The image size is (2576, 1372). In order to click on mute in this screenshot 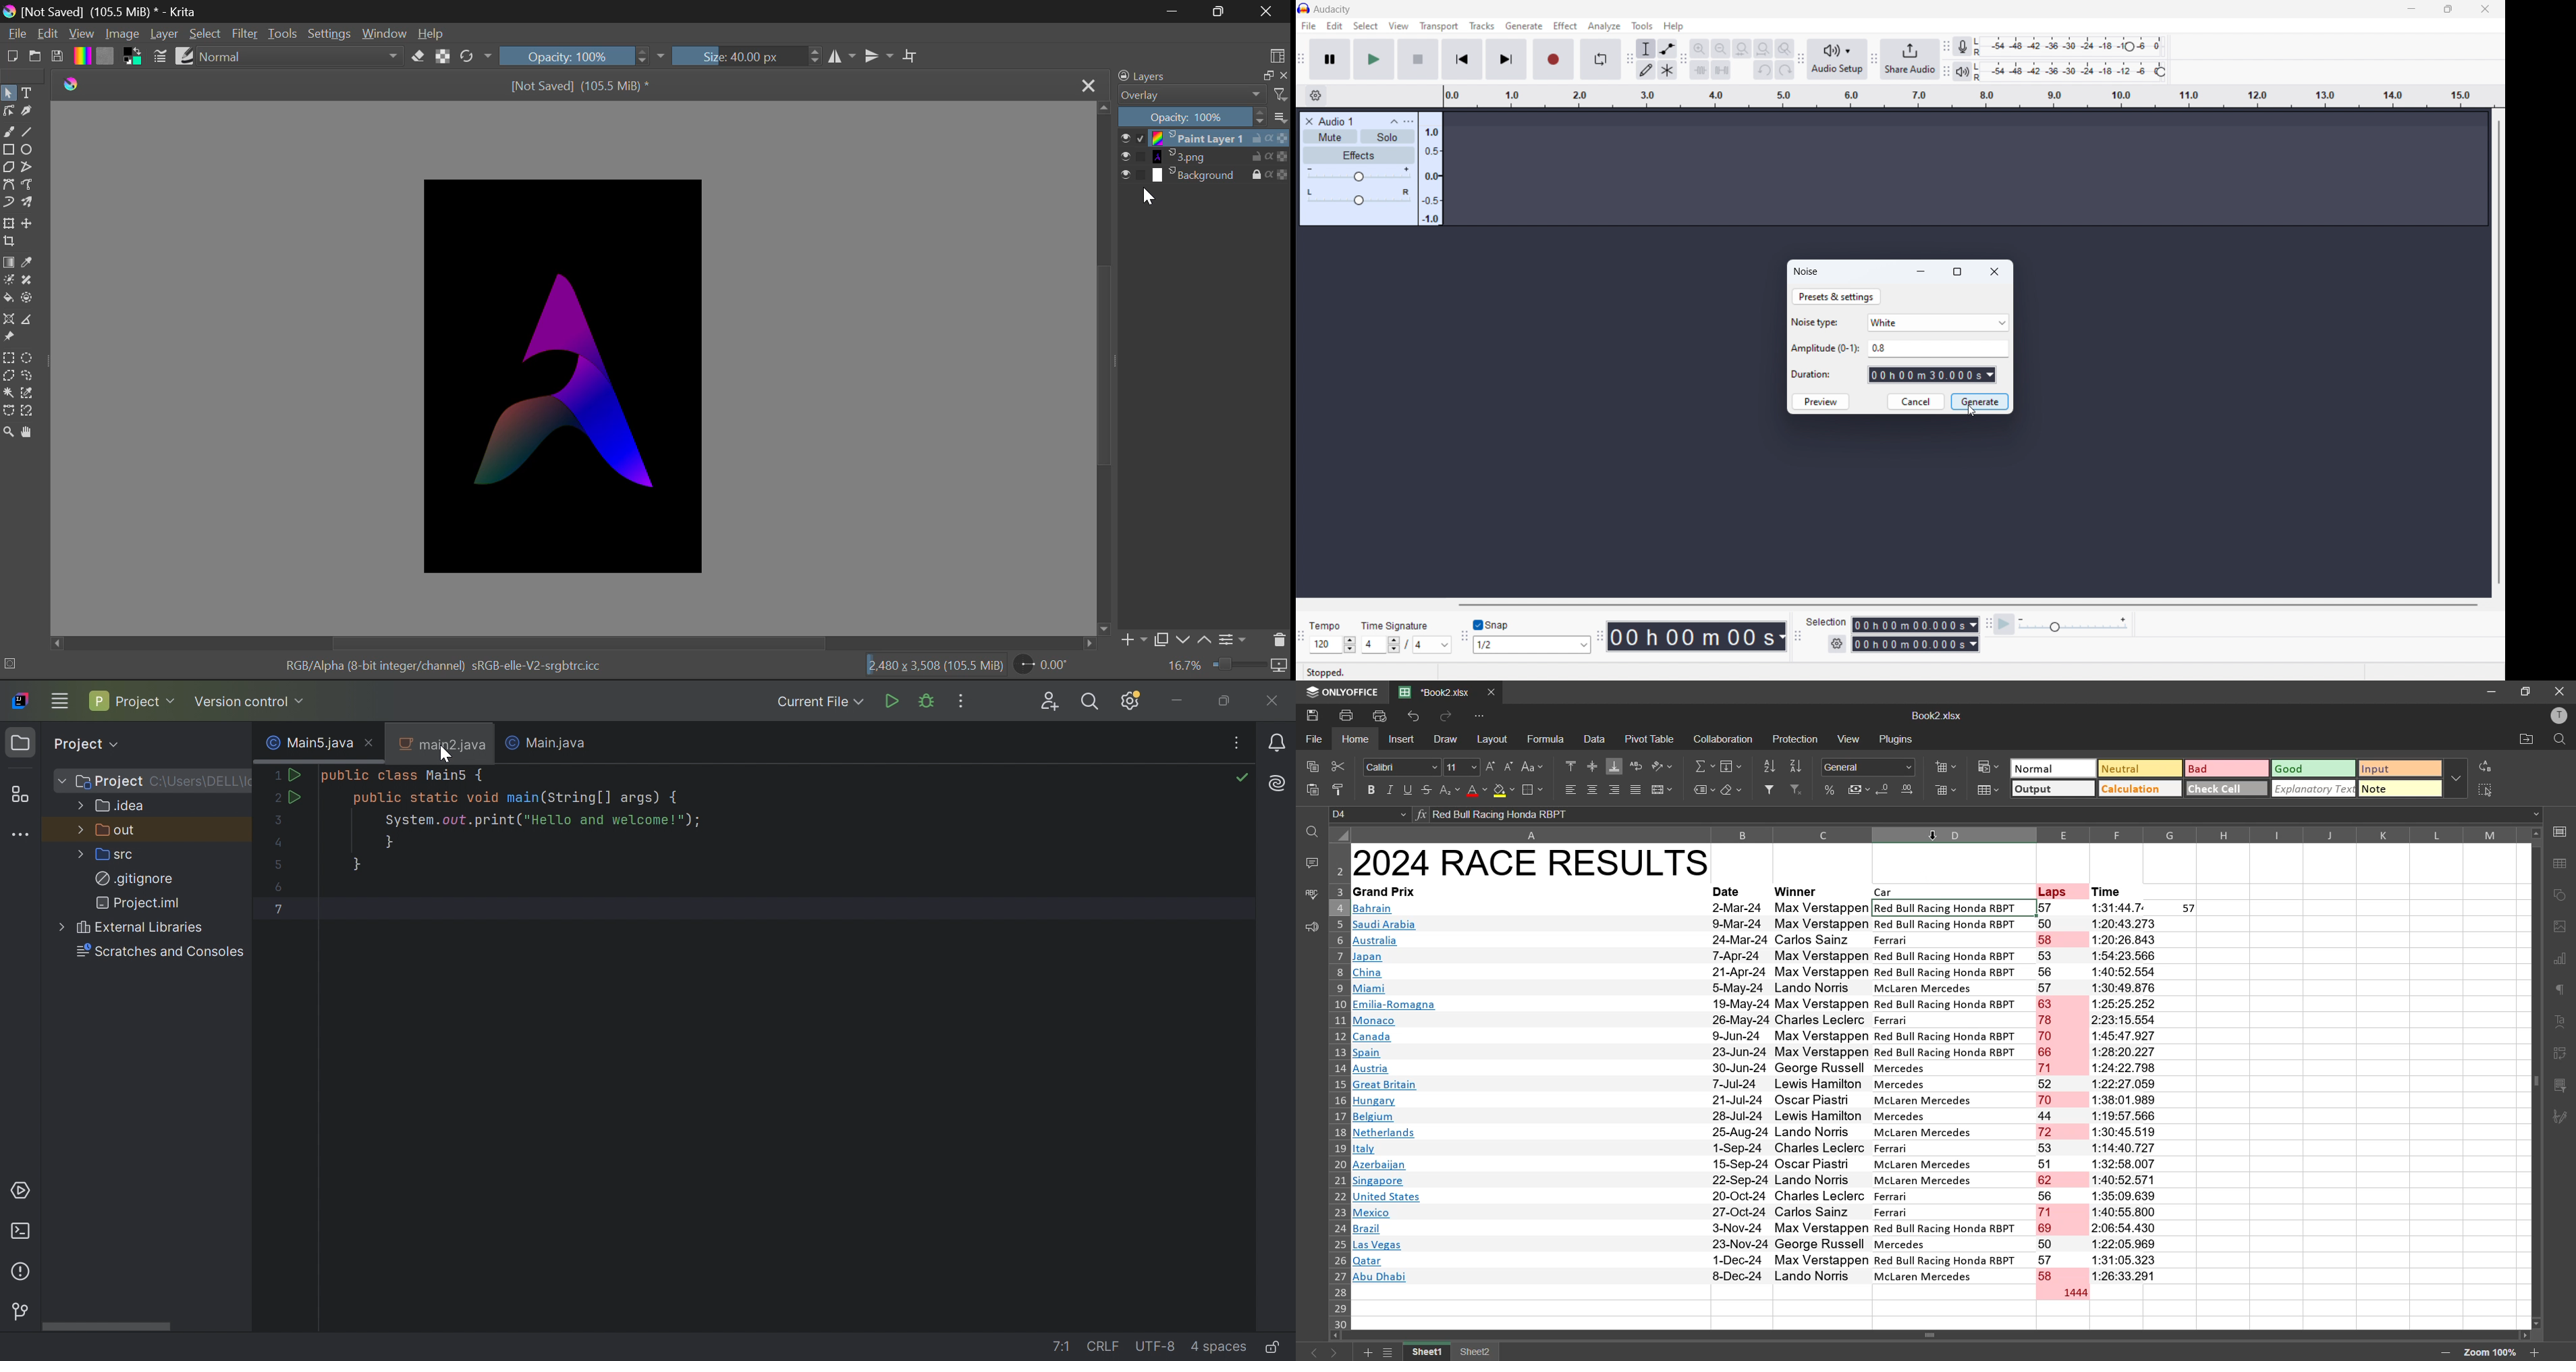, I will do `click(1330, 136)`.